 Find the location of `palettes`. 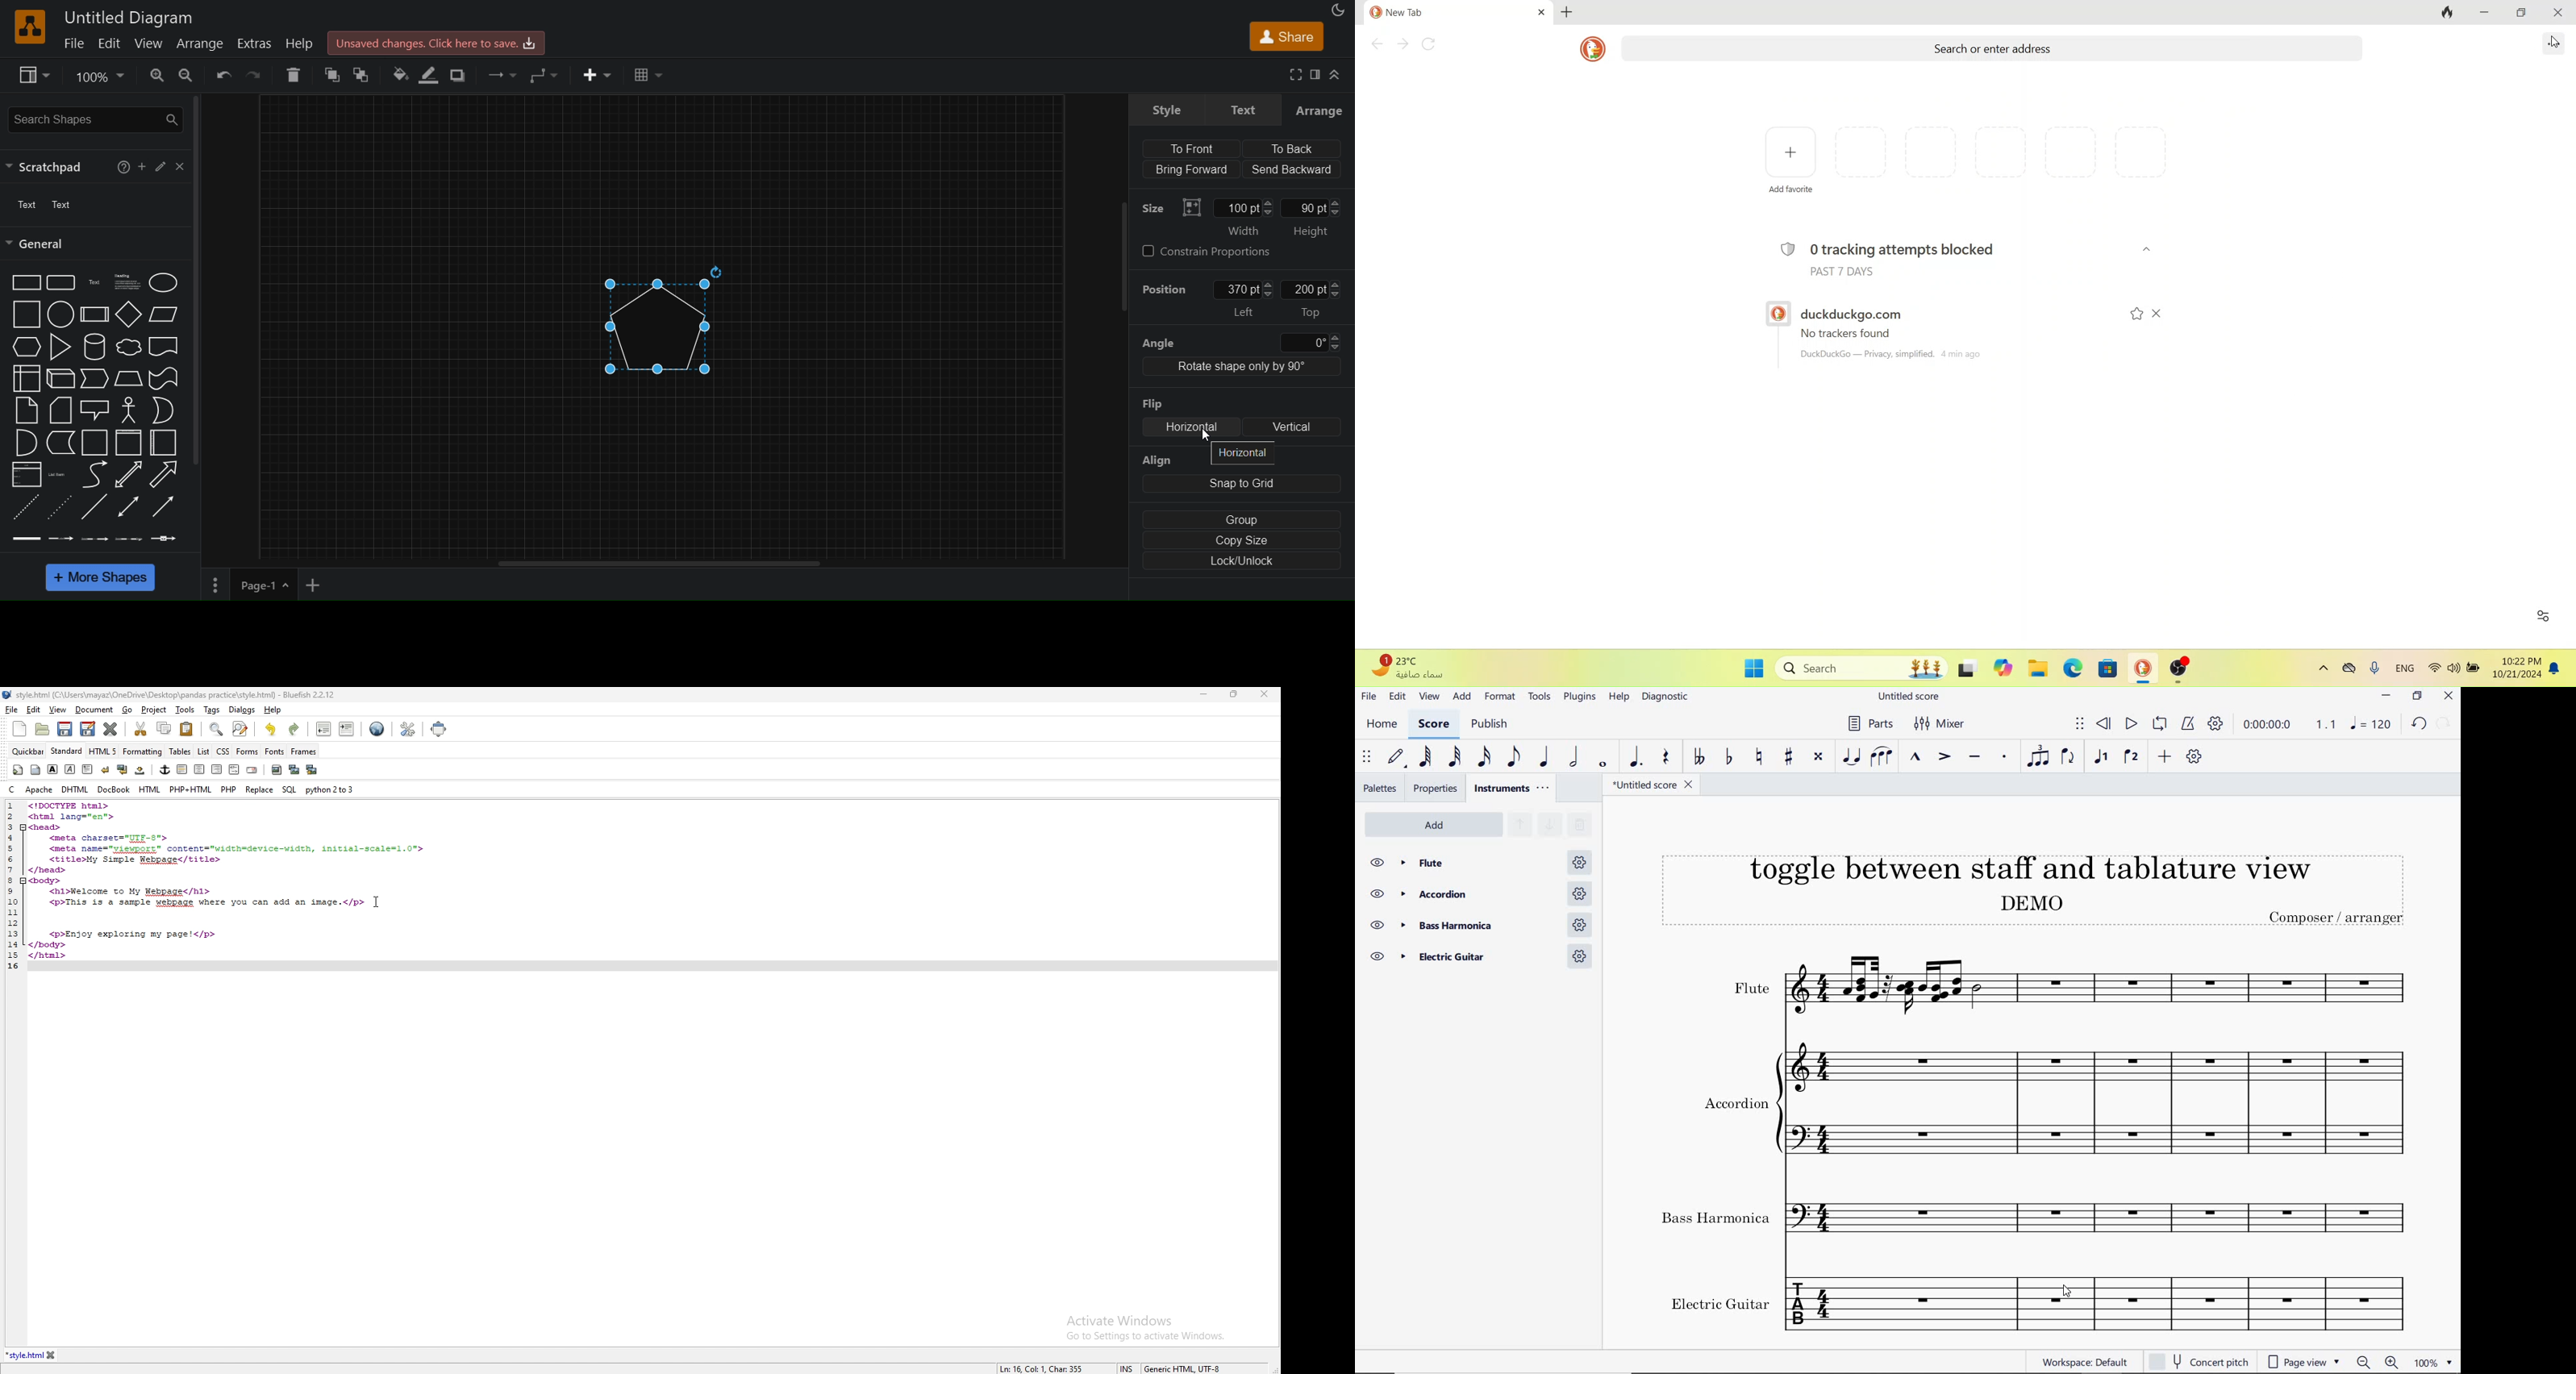

palettes is located at coordinates (1381, 787).